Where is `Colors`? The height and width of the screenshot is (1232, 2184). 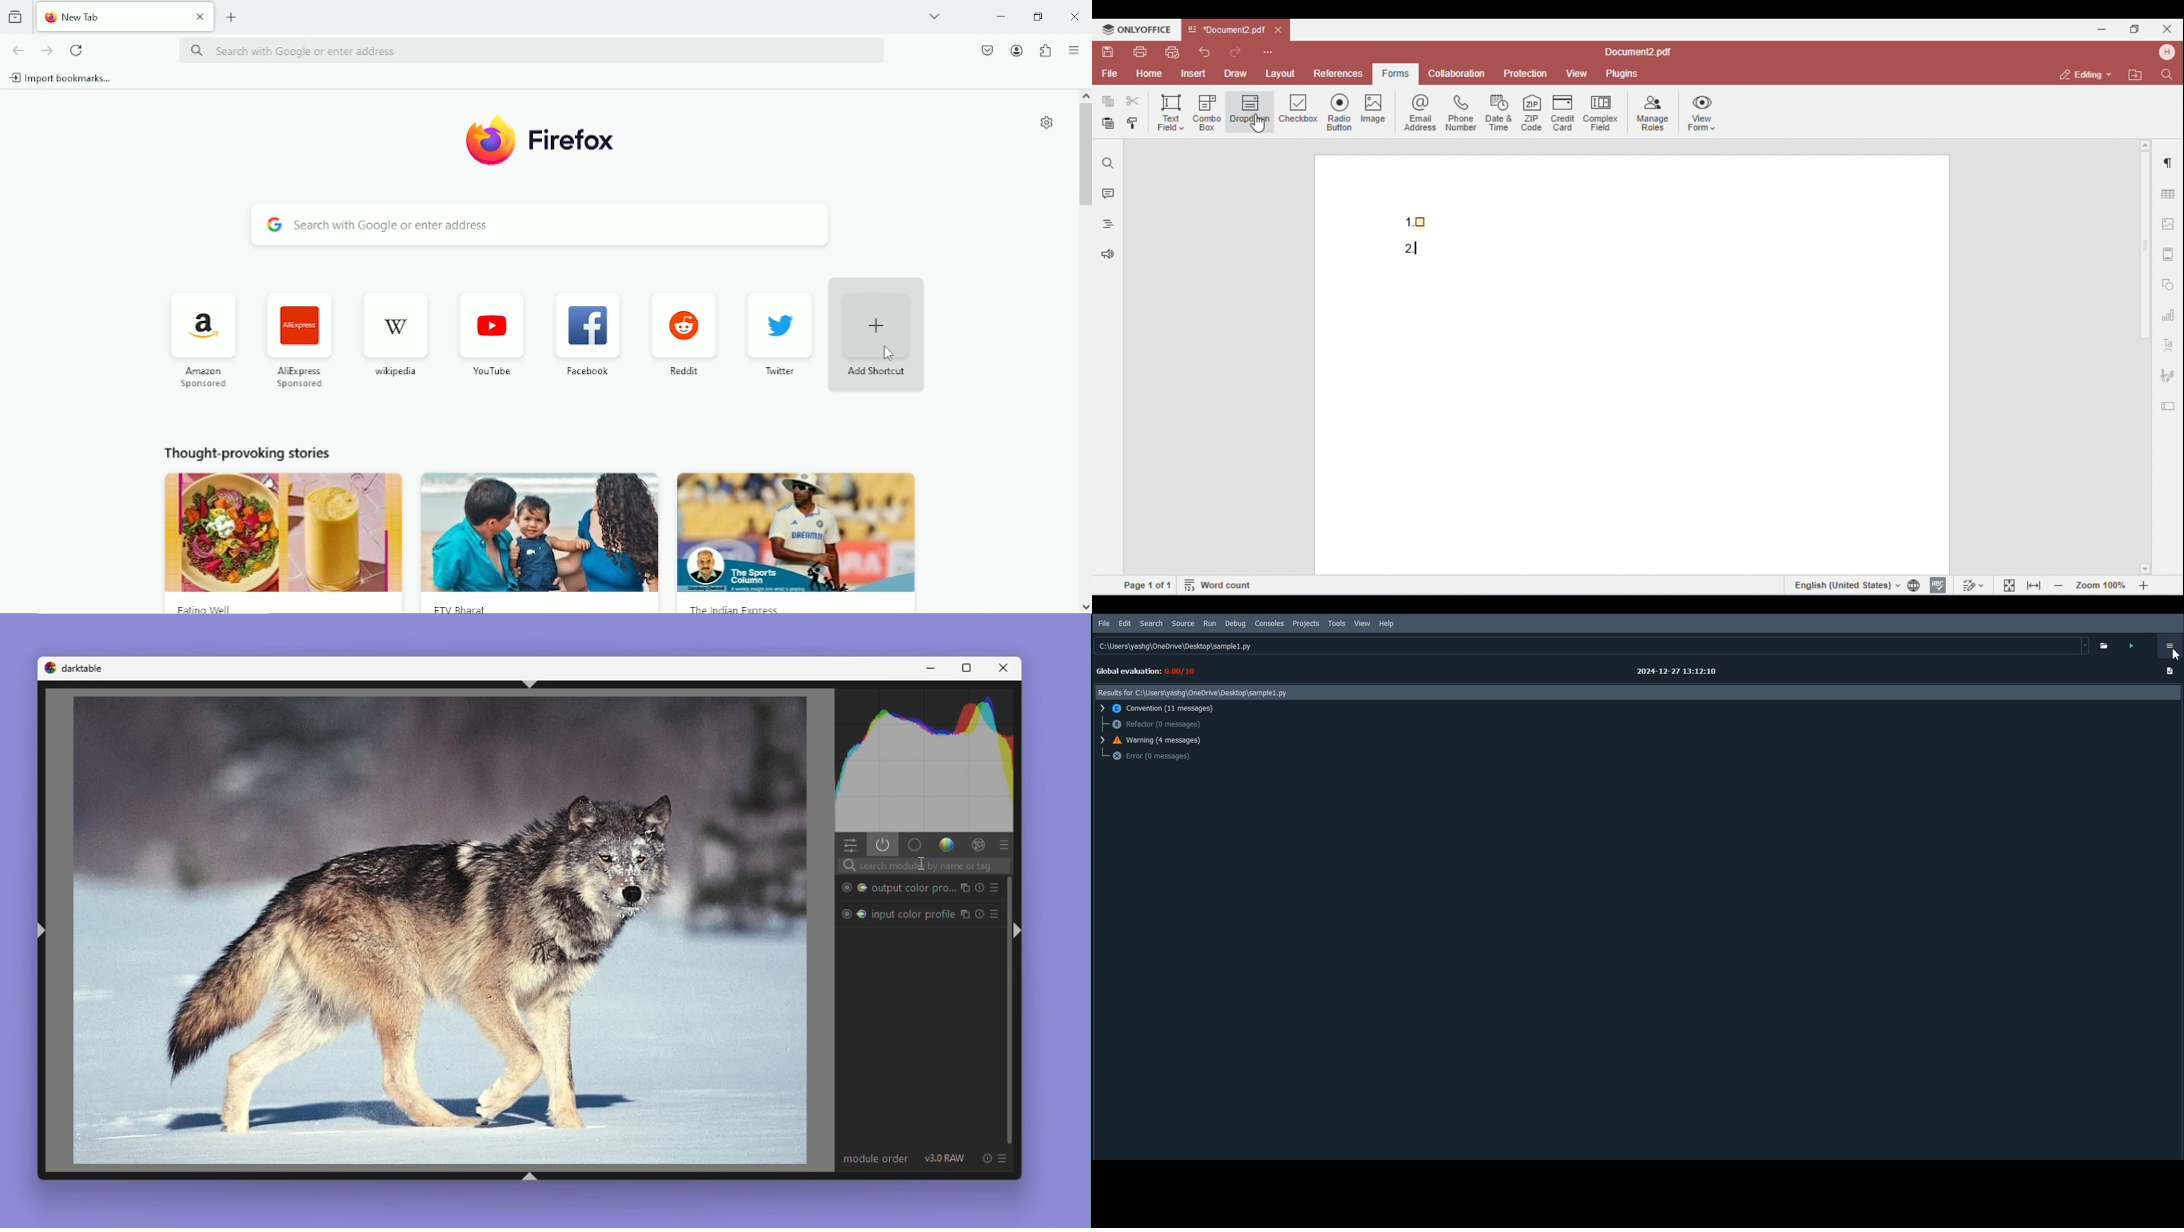
Colors is located at coordinates (947, 844).